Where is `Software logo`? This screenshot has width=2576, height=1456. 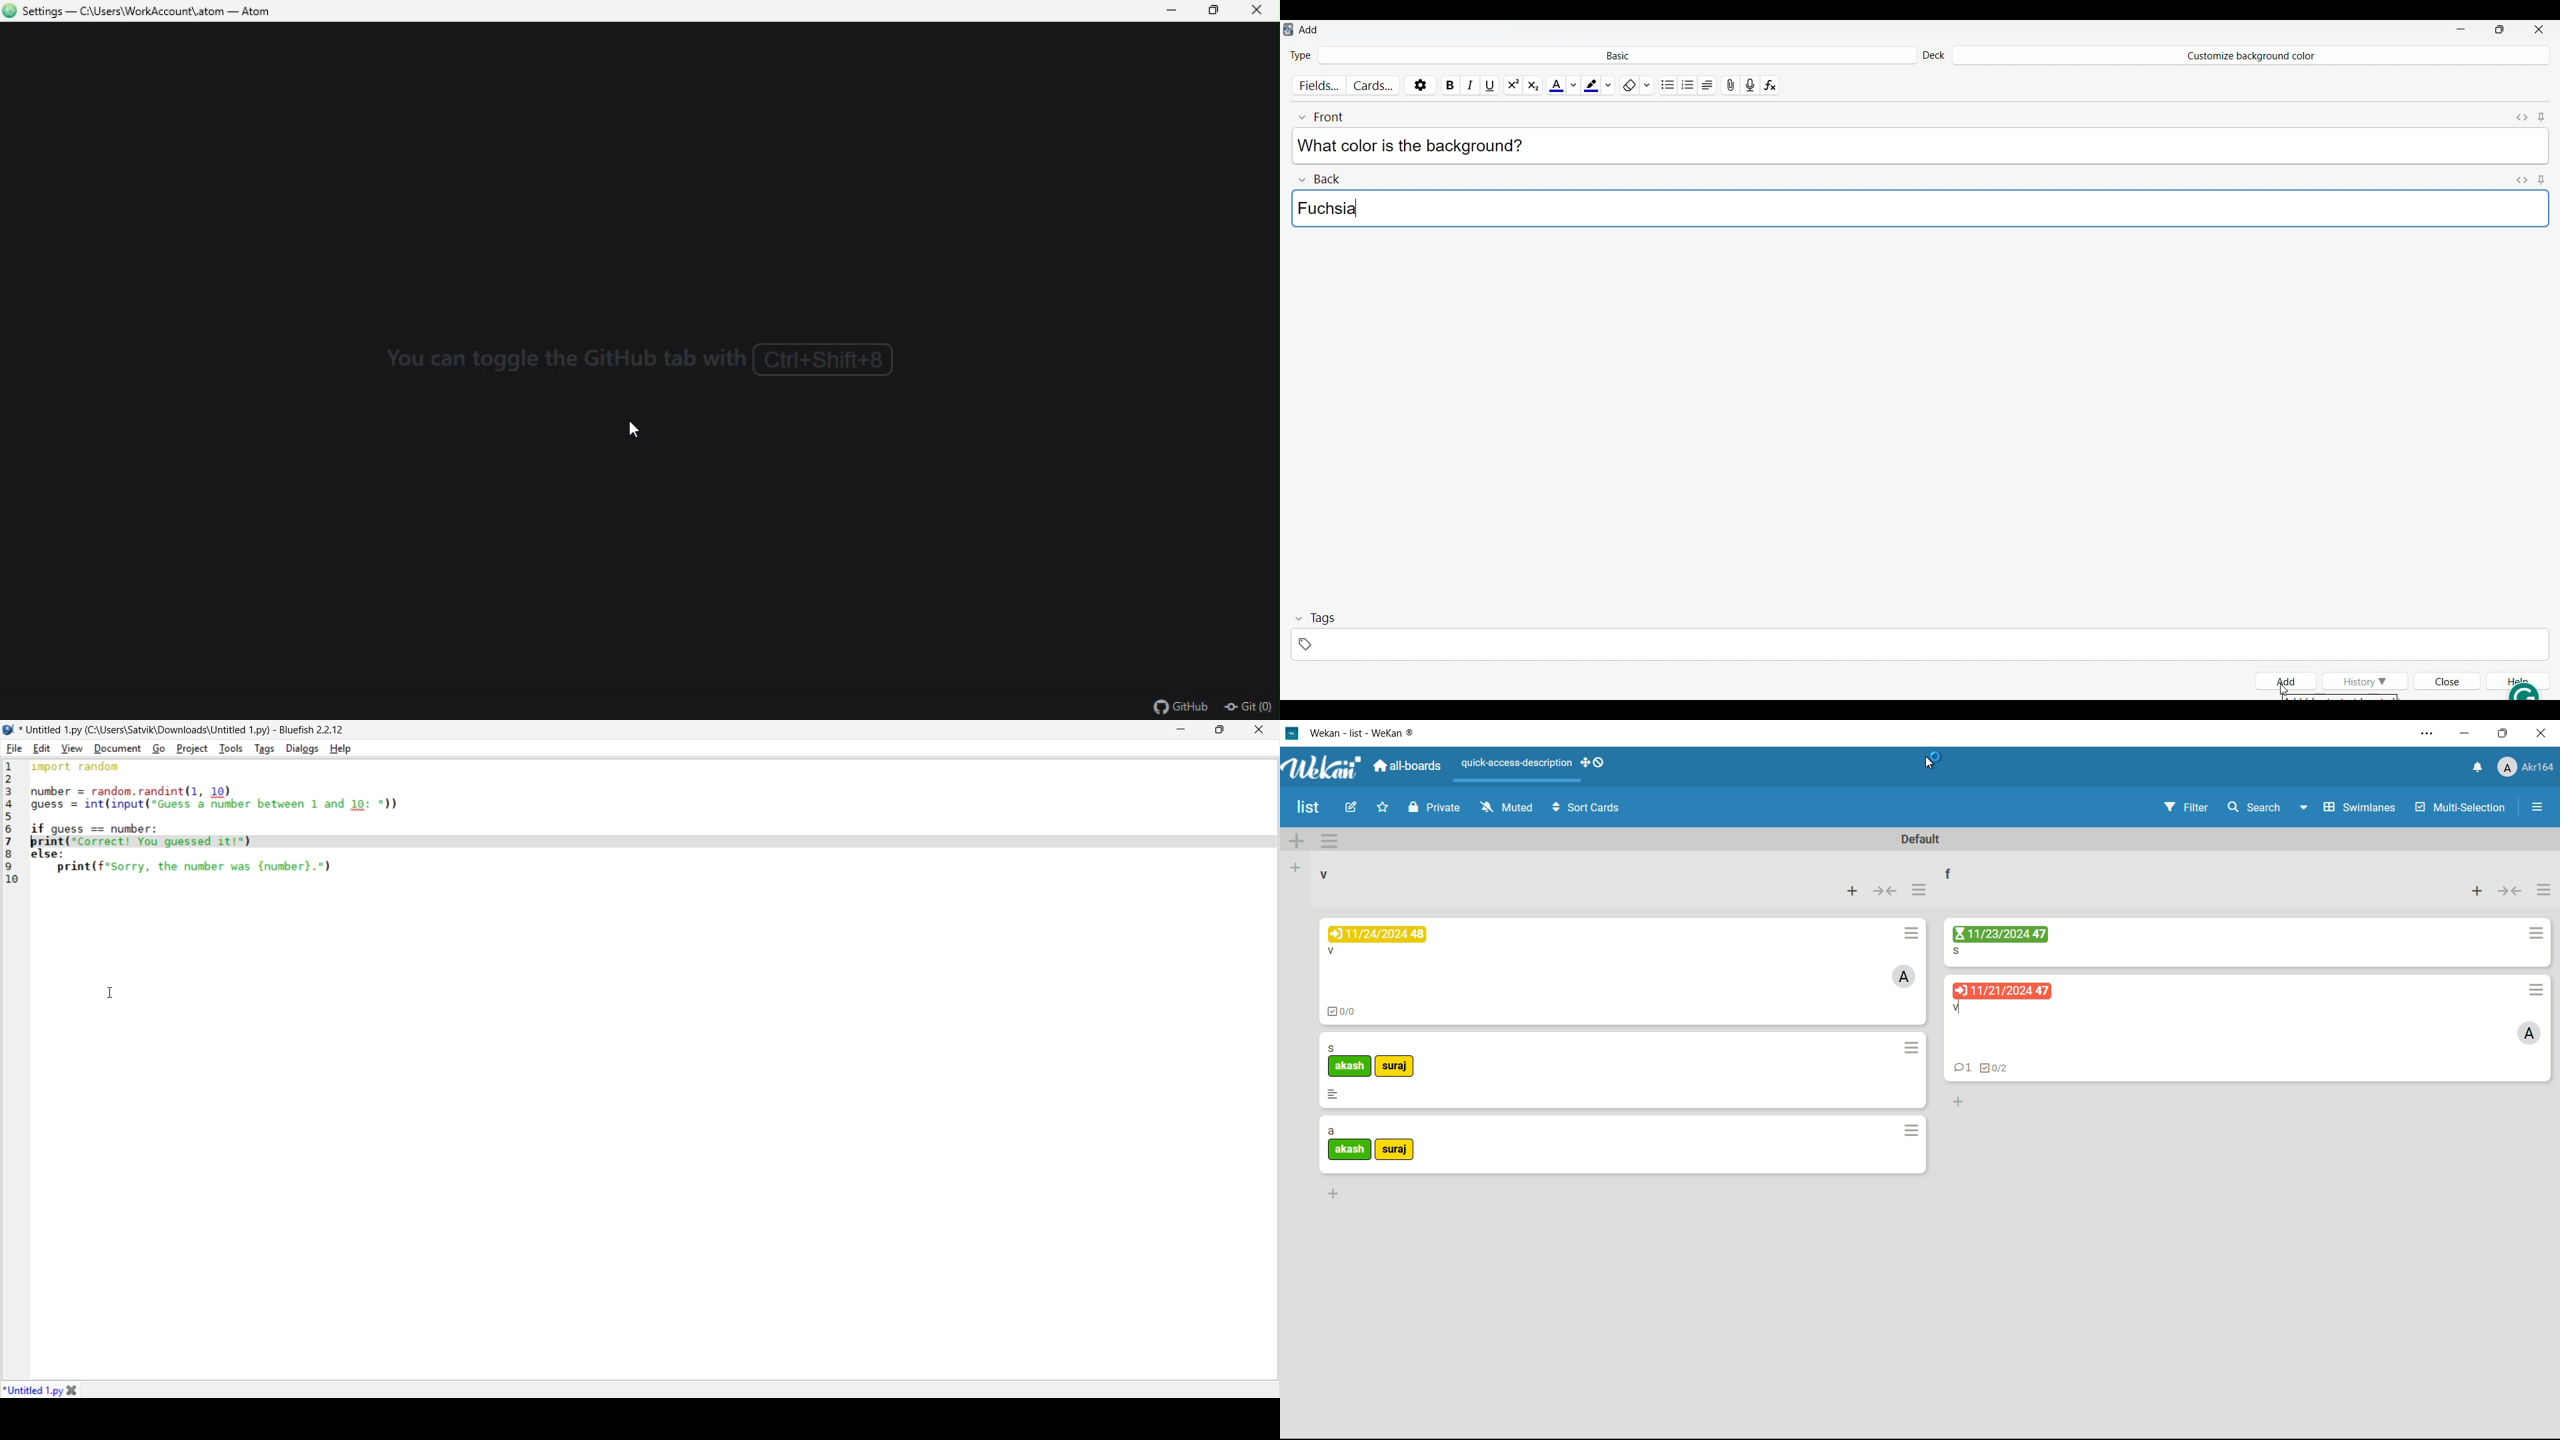 Software logo is located at coordinates (1288, 29).